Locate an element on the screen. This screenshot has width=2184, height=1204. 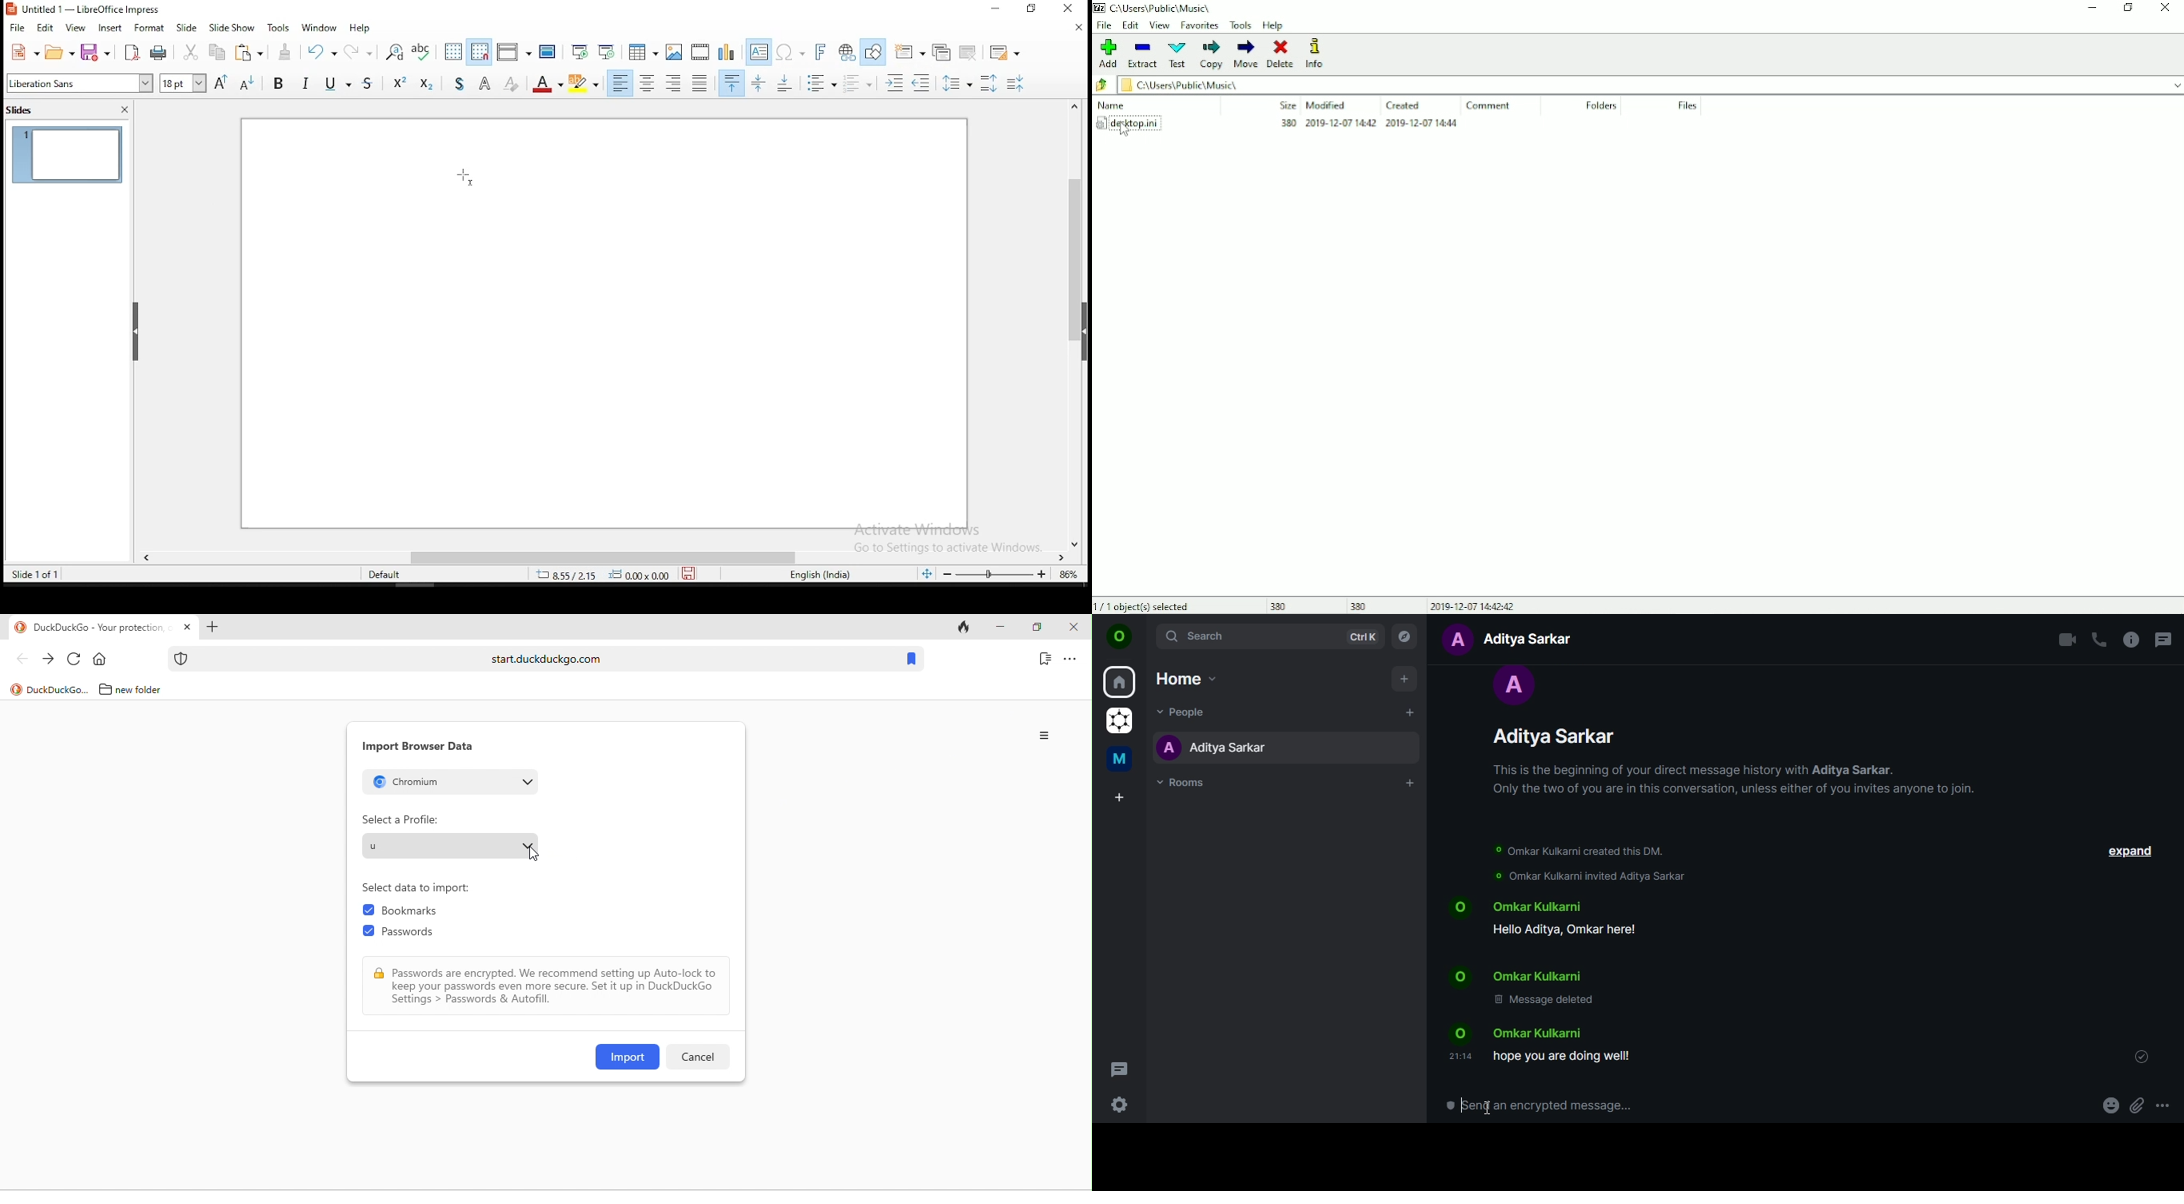
380 is located at coordinates (1360, 605).